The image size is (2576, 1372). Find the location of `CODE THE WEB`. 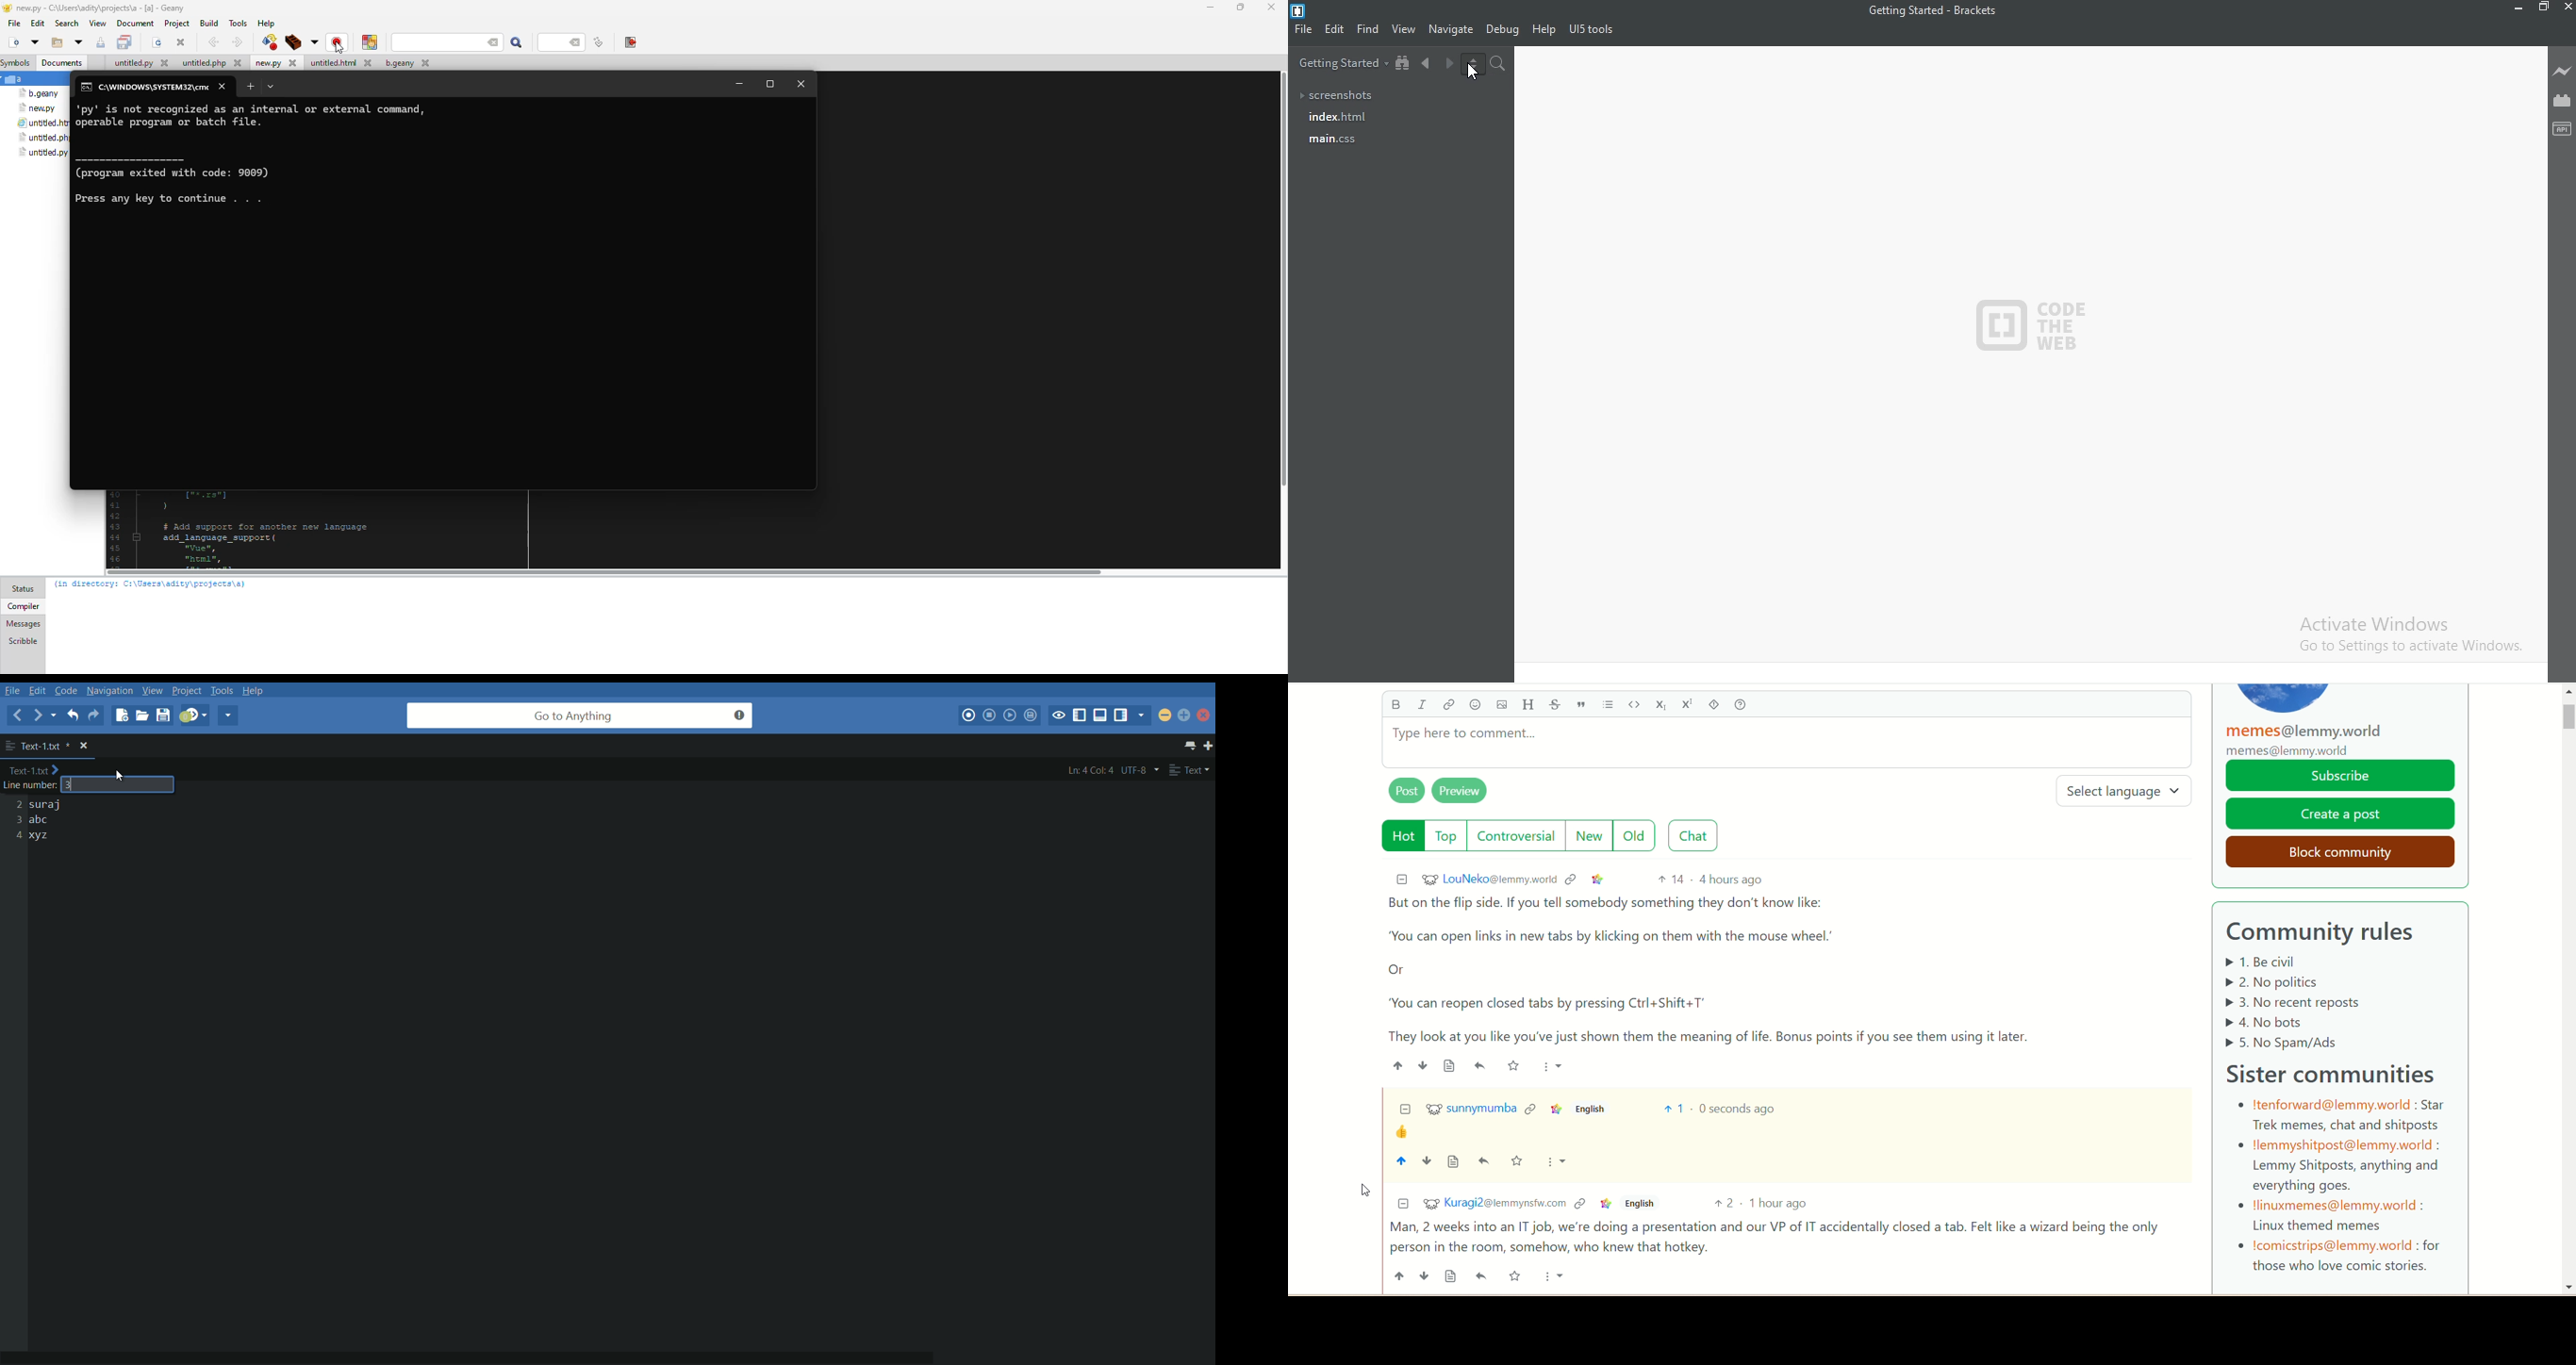

CODE THE WEB is located at coordinates (2037, 319).